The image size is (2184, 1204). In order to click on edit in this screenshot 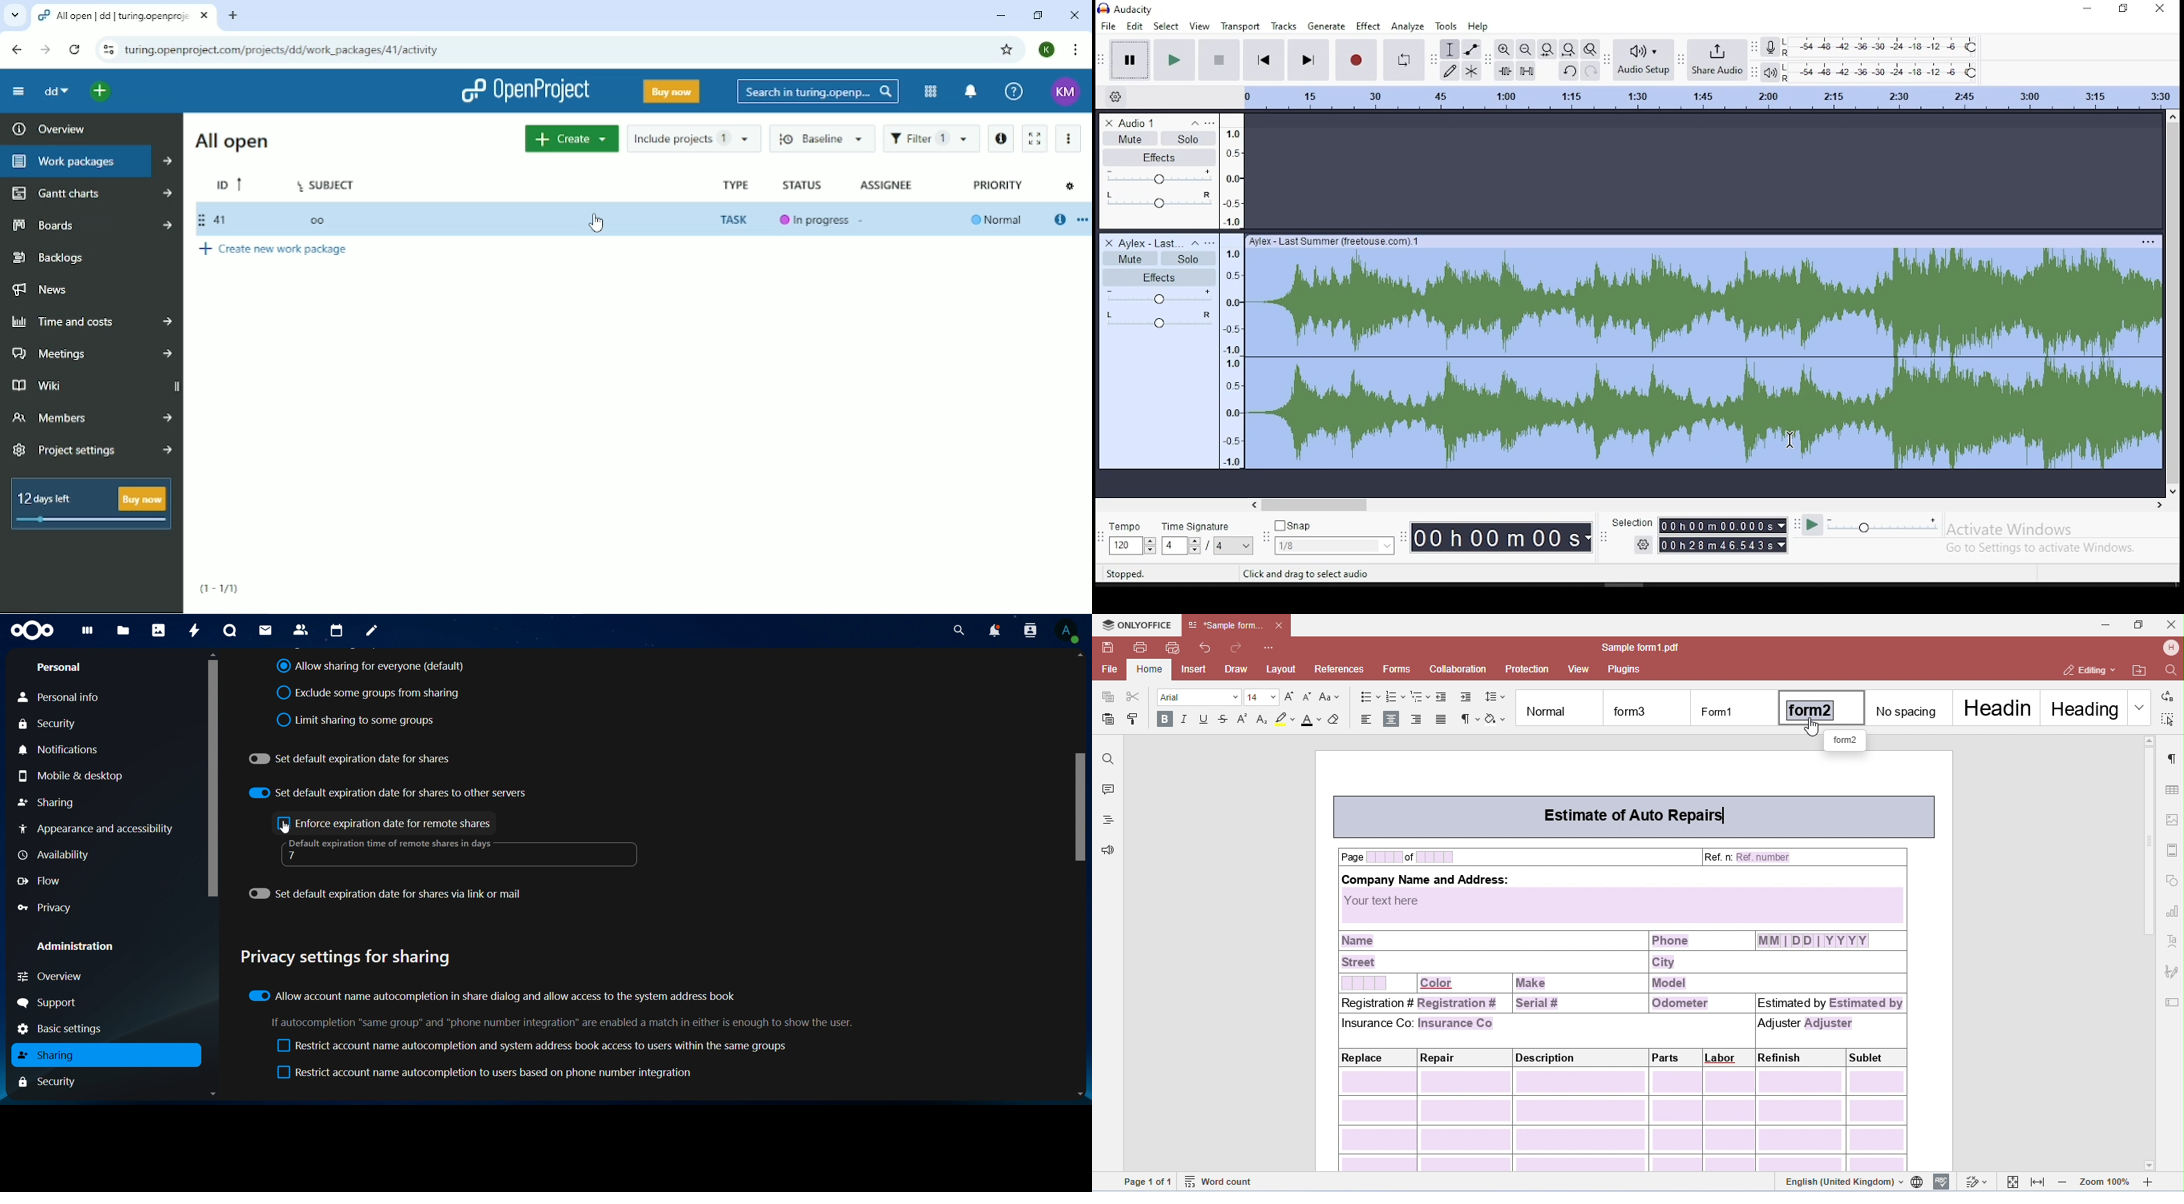, I will do `click(1135, 26)`.